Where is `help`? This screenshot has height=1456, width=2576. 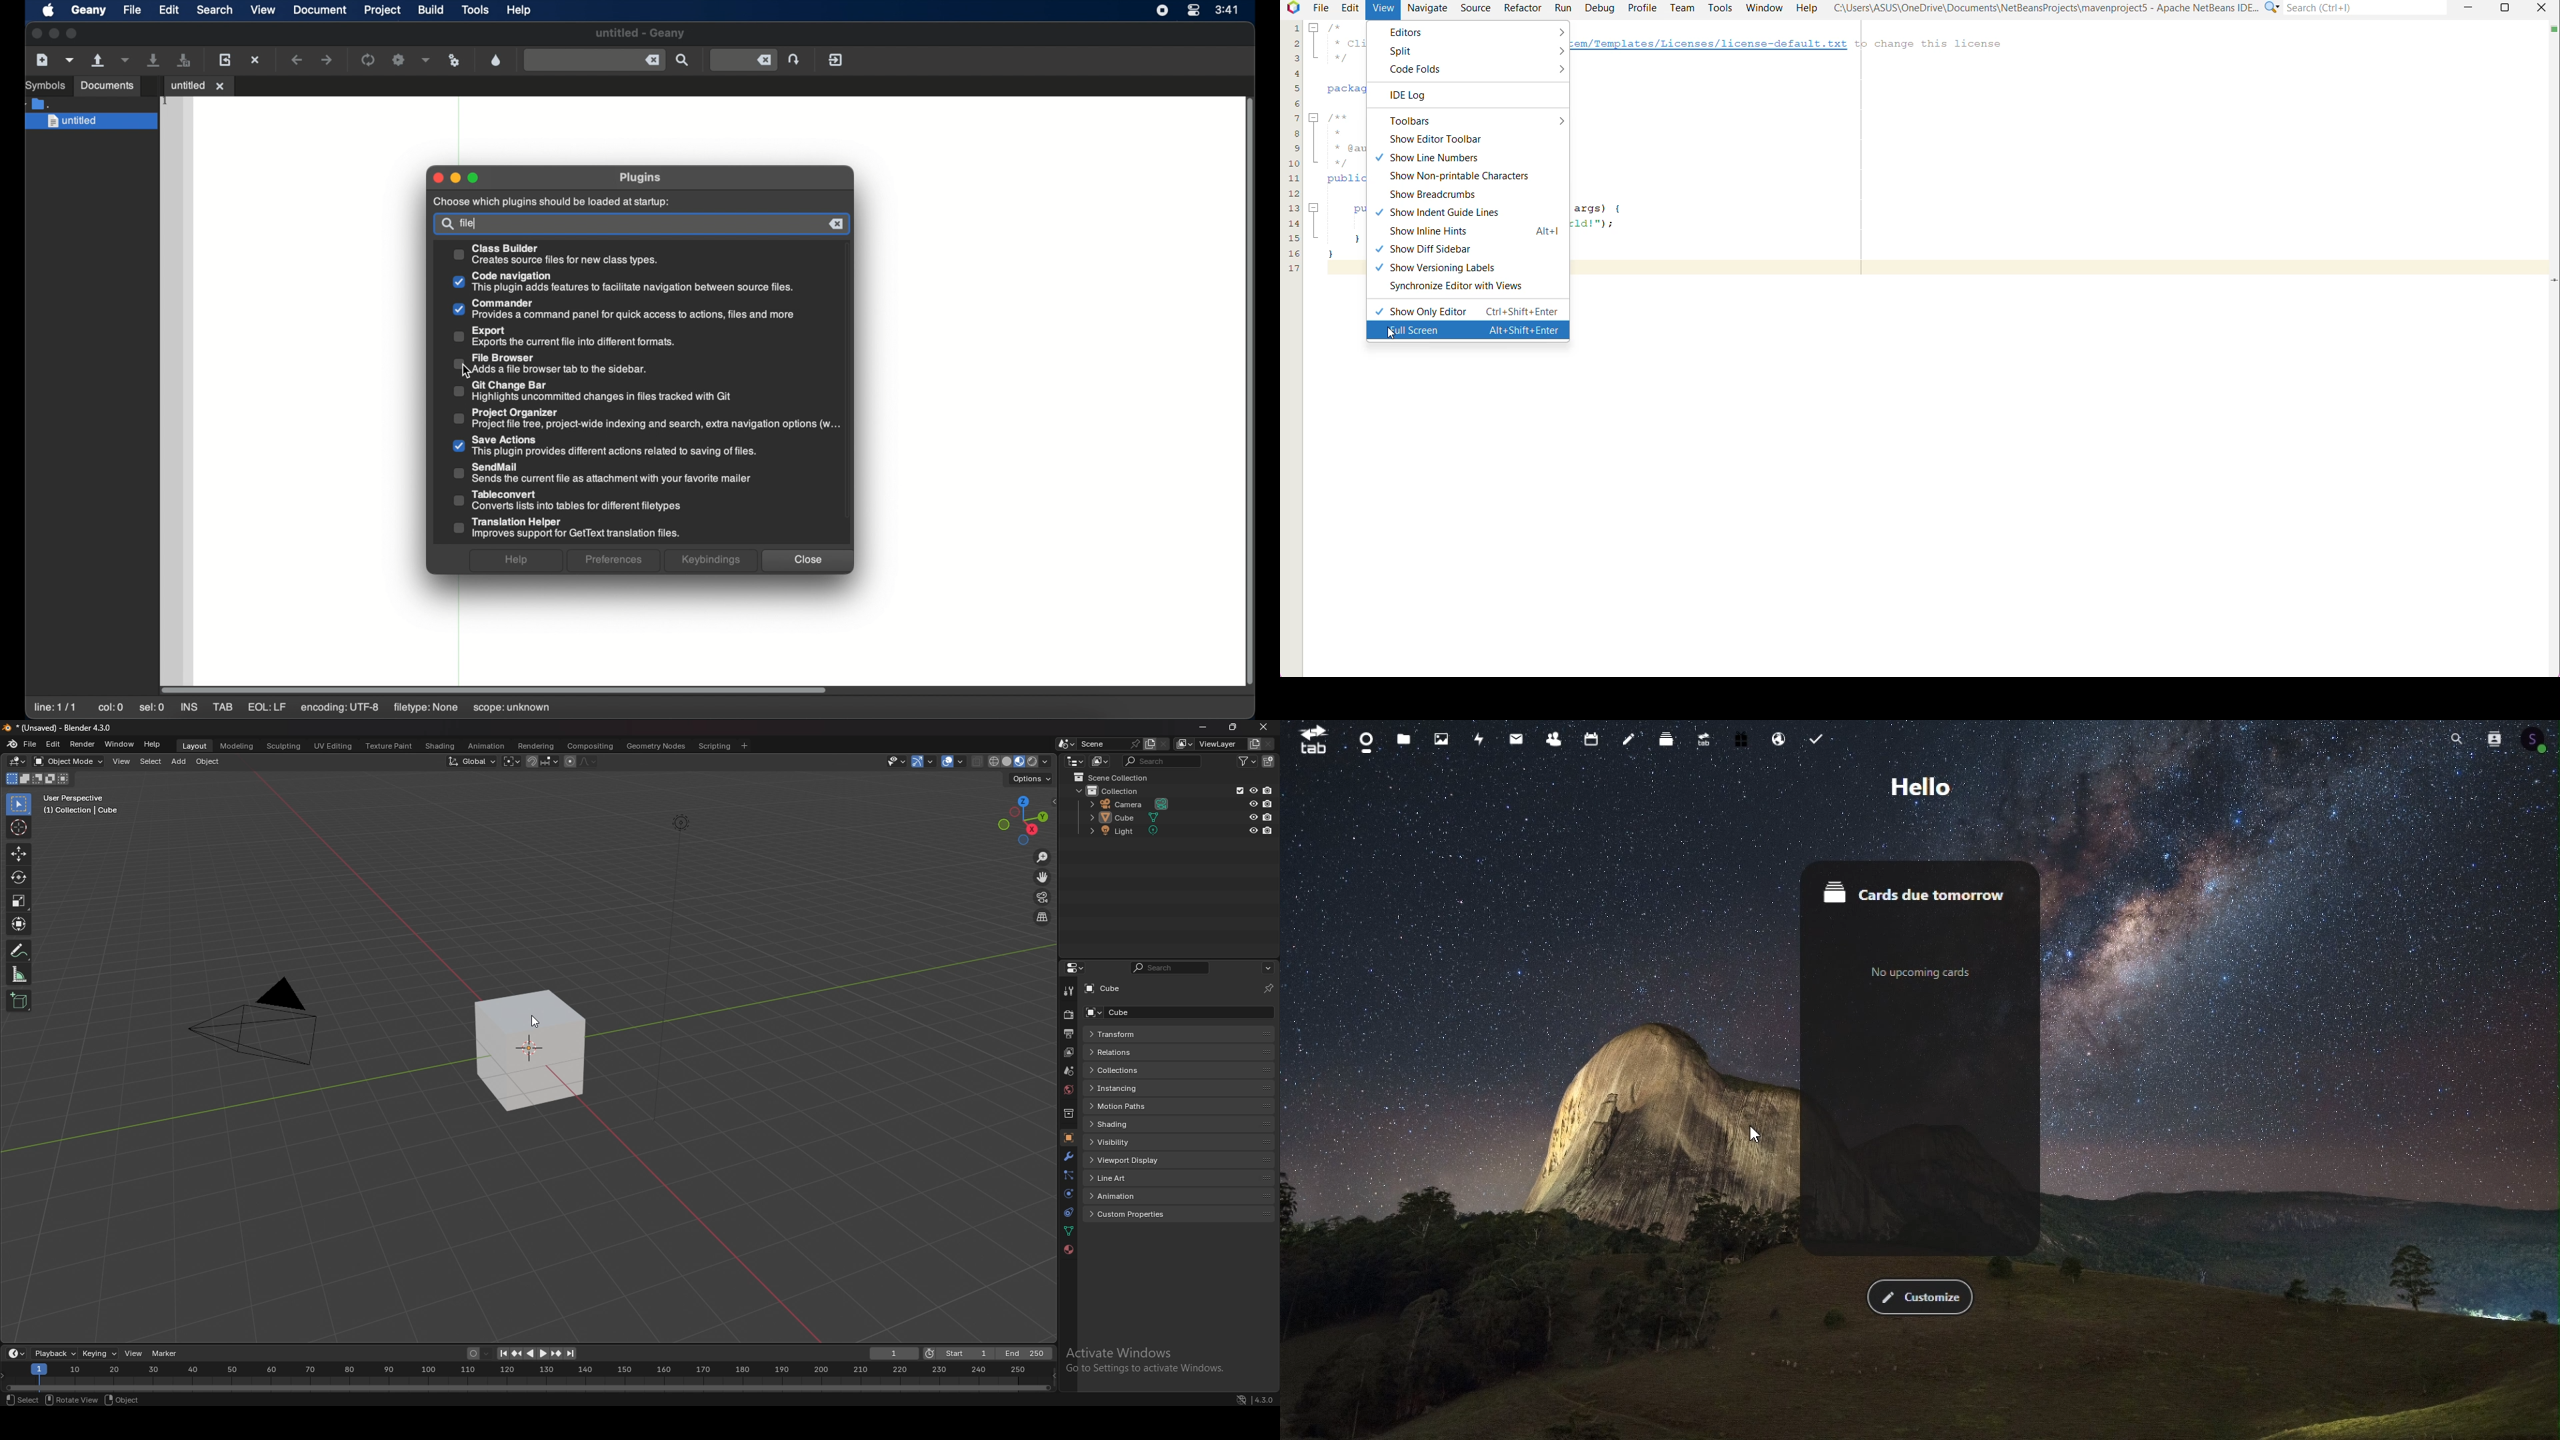
help is located at coordinates (519, 10).